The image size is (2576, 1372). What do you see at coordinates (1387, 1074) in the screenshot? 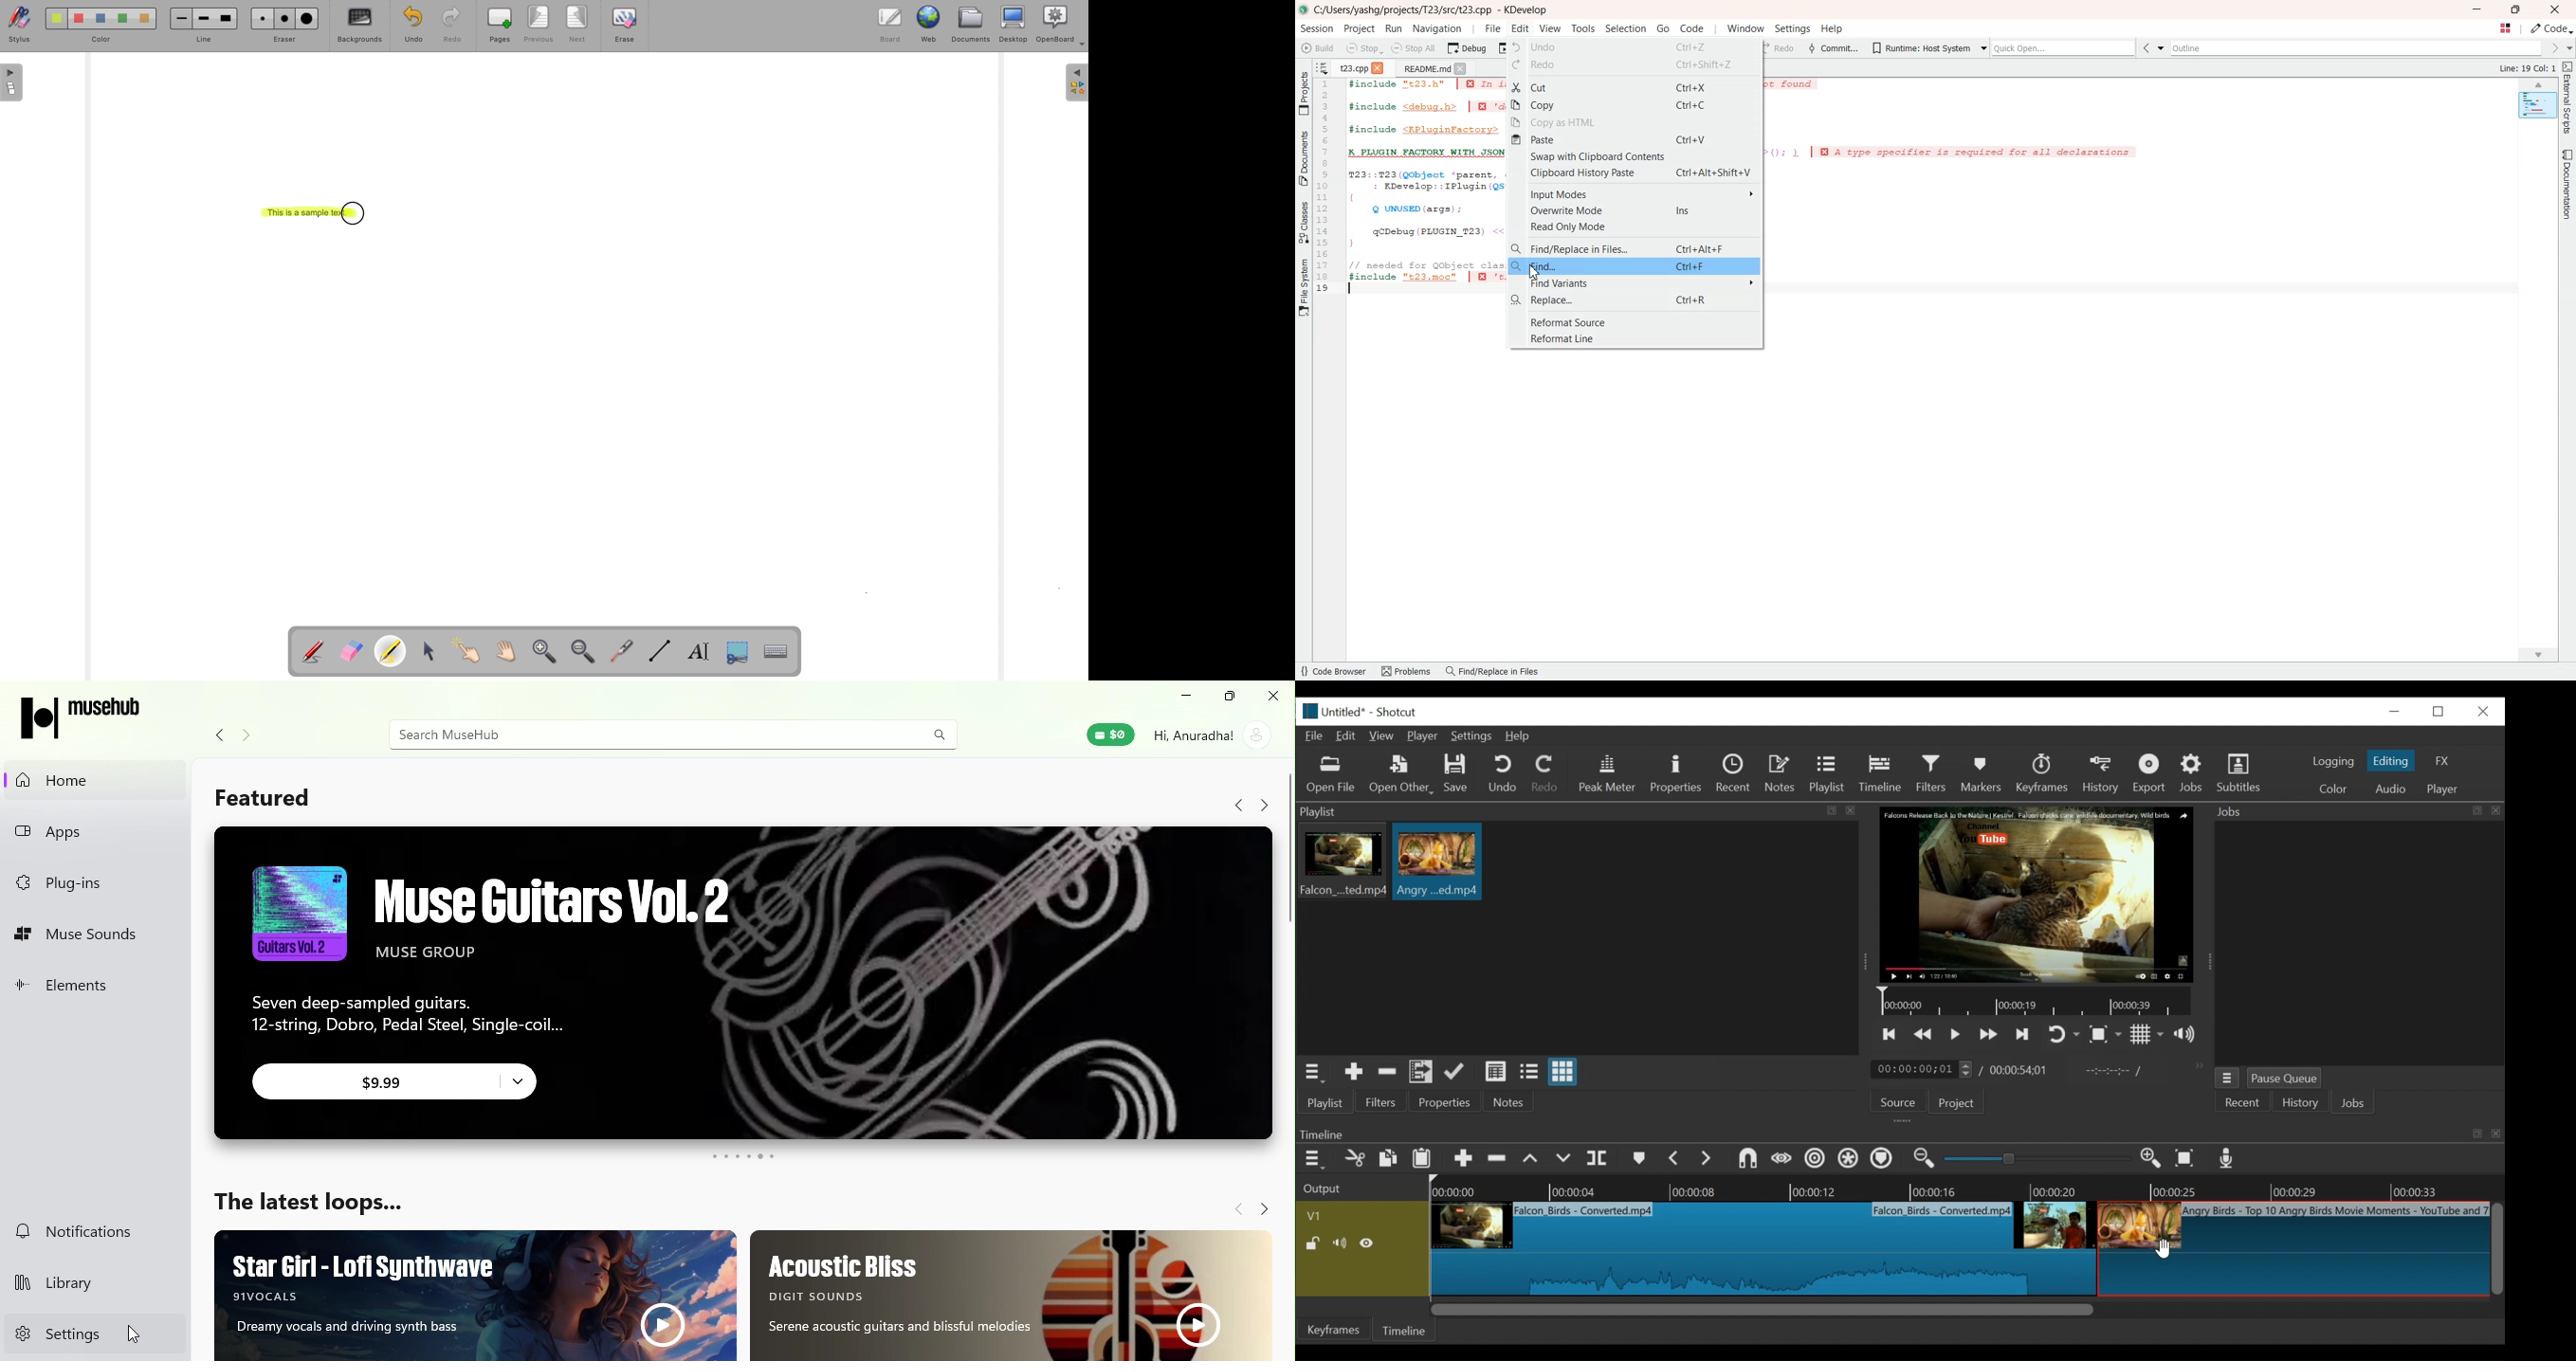
I see `Remove cut` at bounding box center [1387, 1074].